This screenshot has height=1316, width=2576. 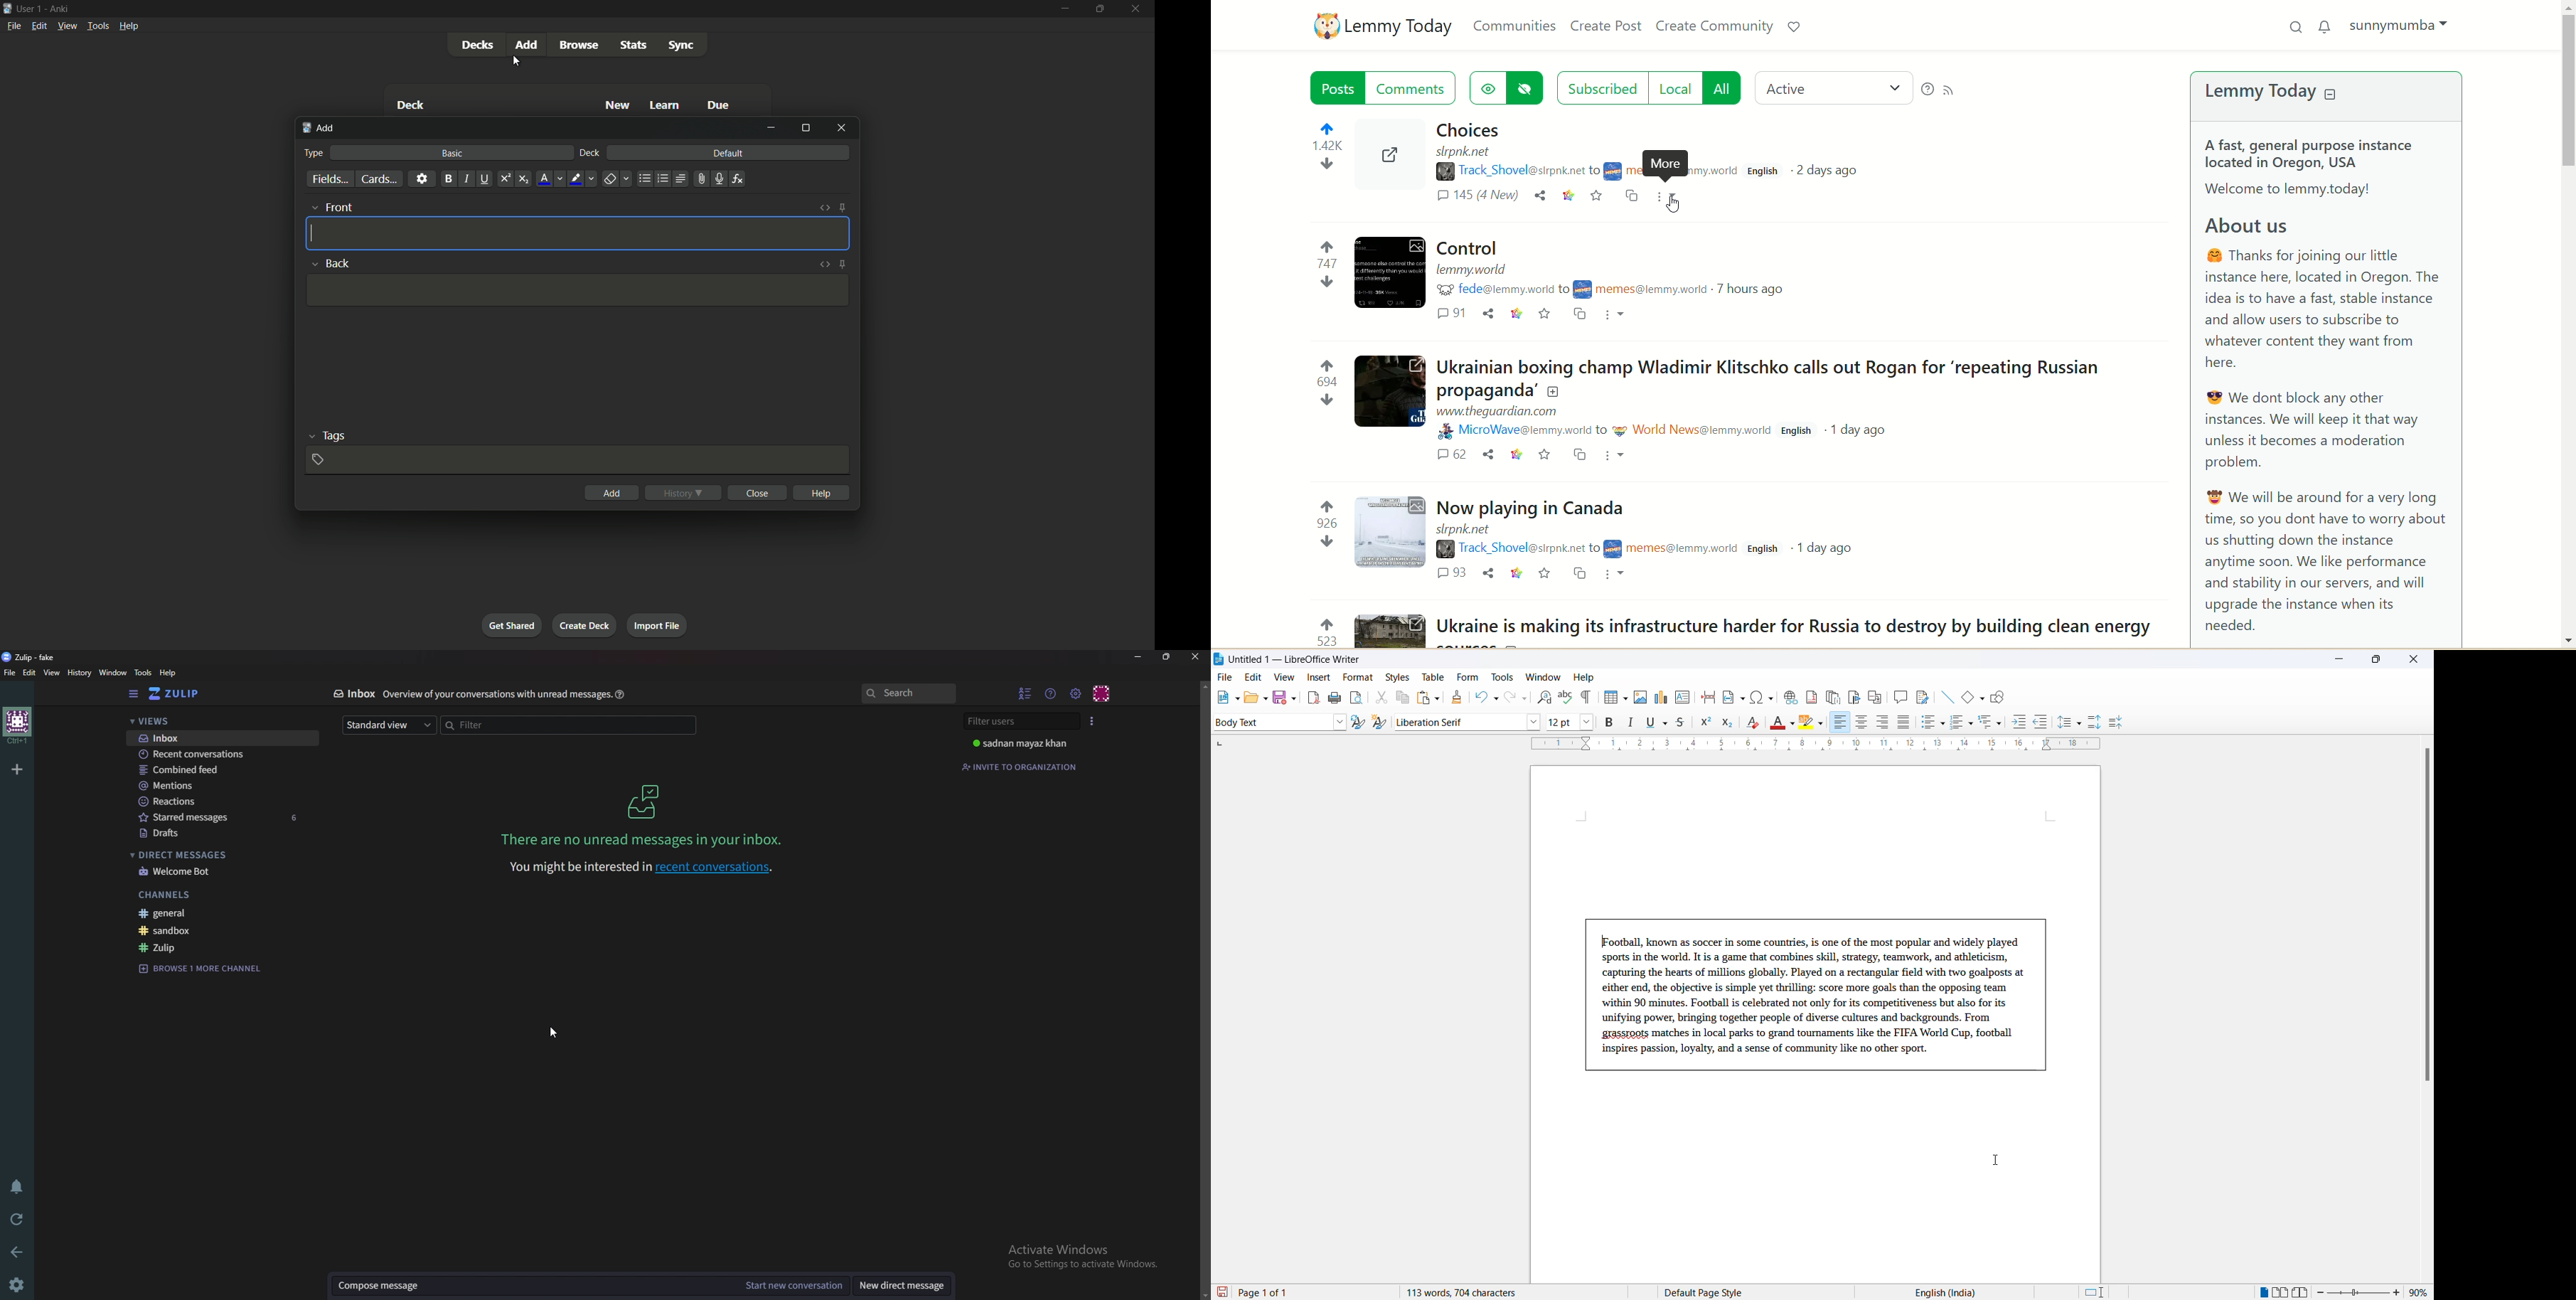 I want to click on More, so click(x=1619, y=314).